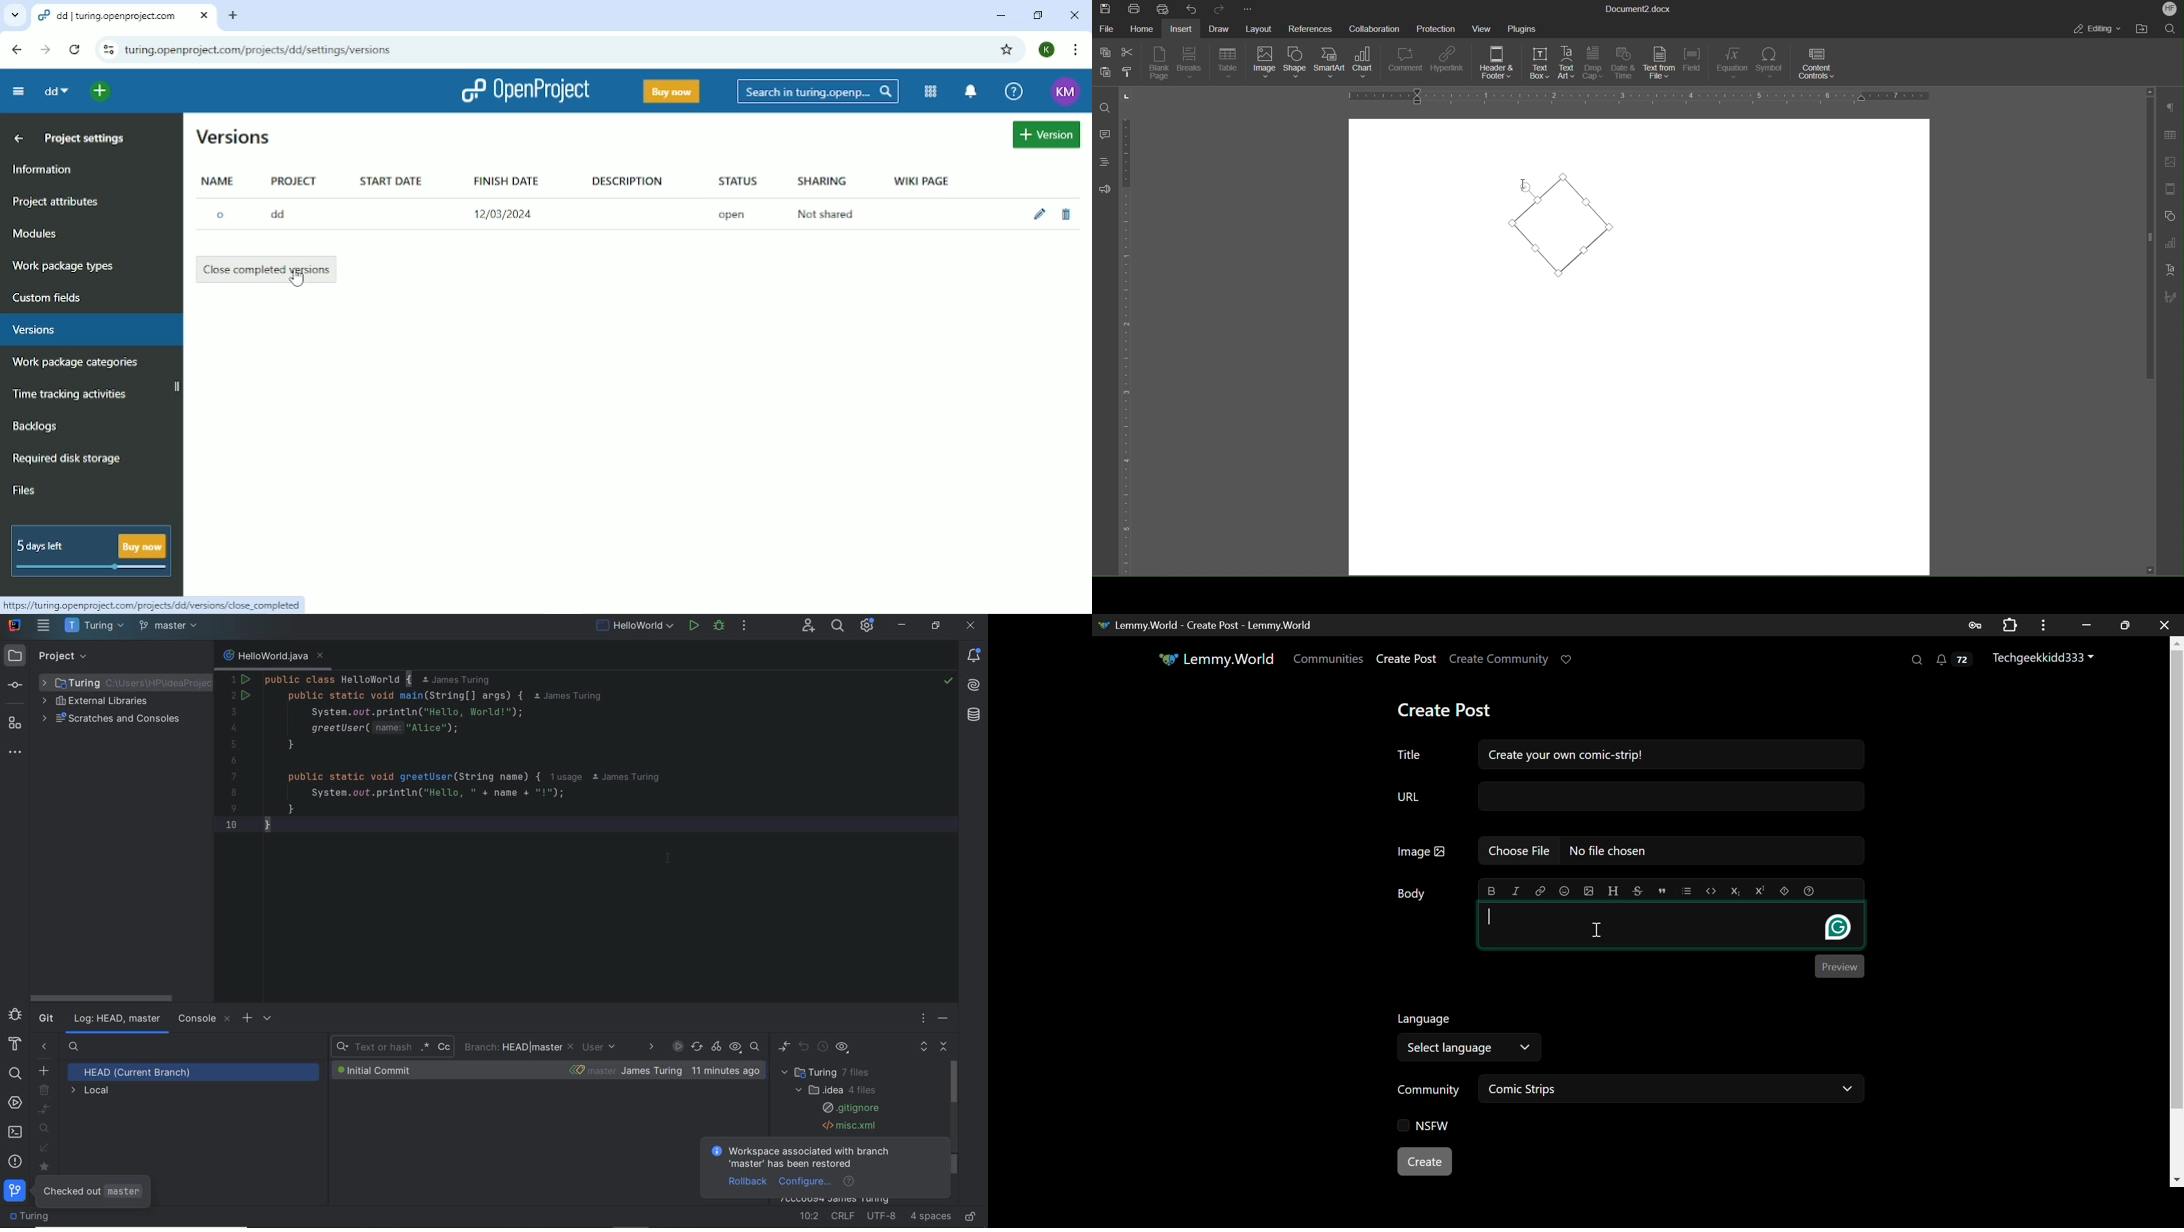  I want to click on Italic, so click(1516, 891).